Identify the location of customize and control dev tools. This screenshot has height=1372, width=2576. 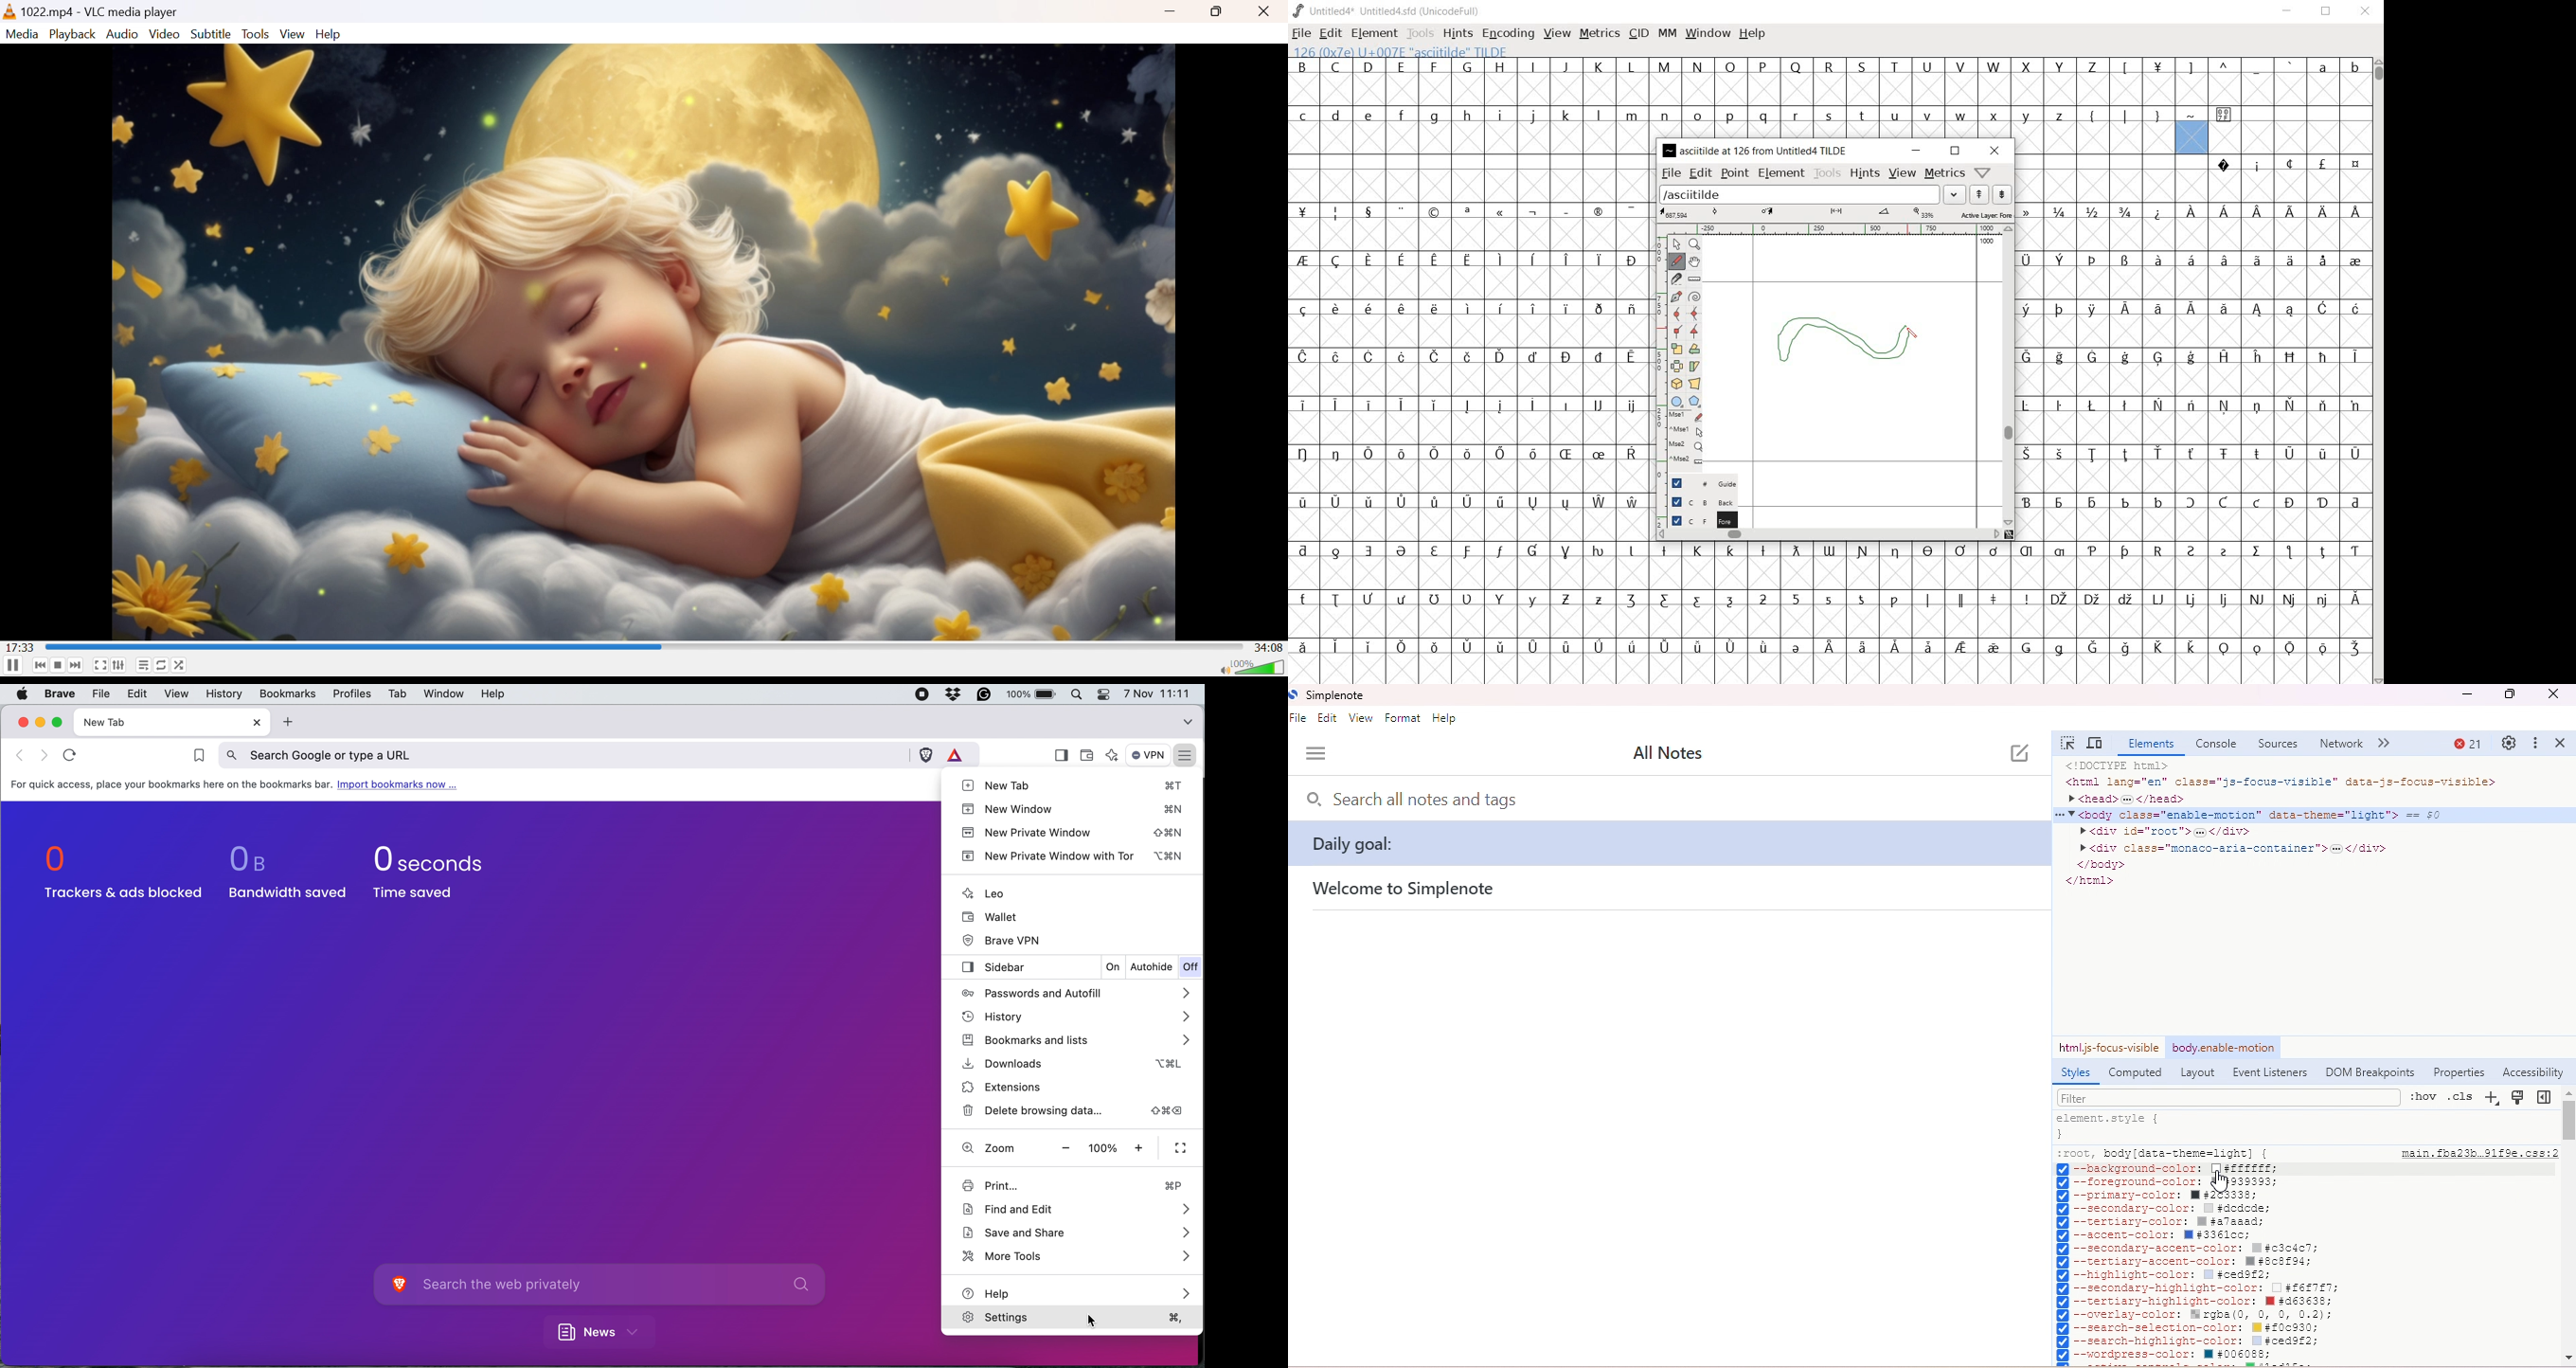
(2536, 744).